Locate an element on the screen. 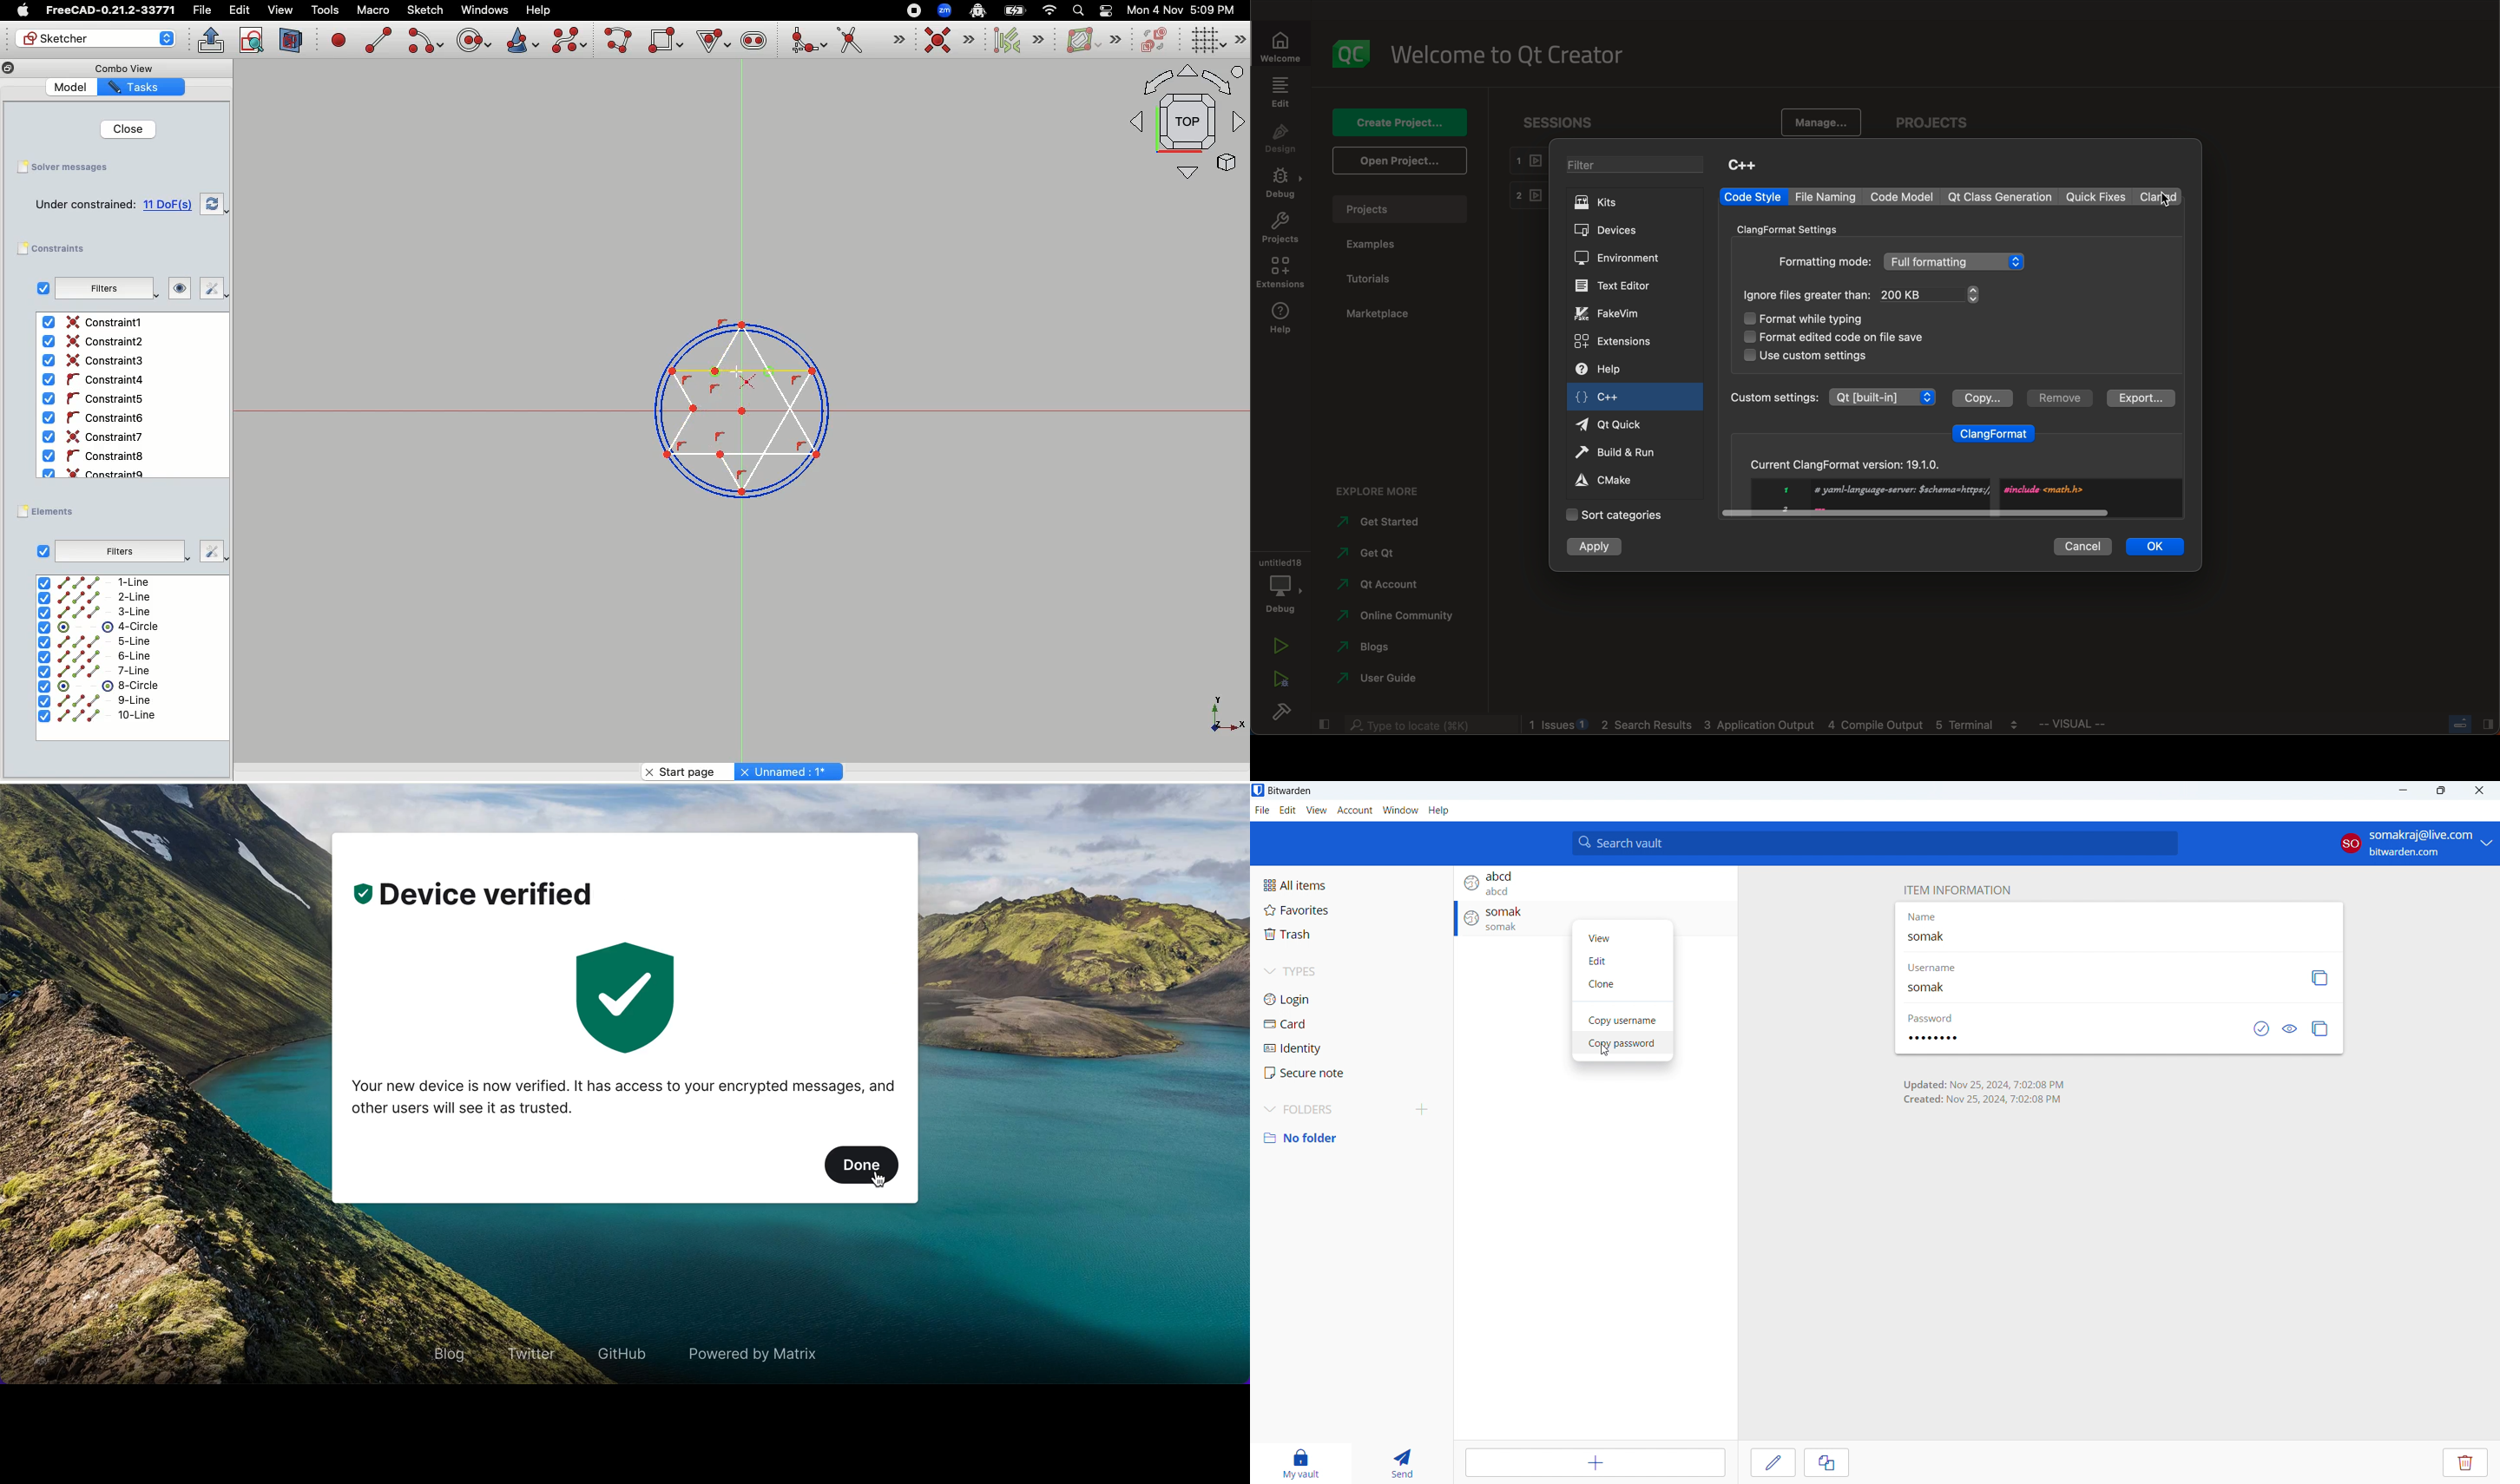 This screenshot has width=2520, height=1484. Select associated constraints is located at coordinates (1016, 40).